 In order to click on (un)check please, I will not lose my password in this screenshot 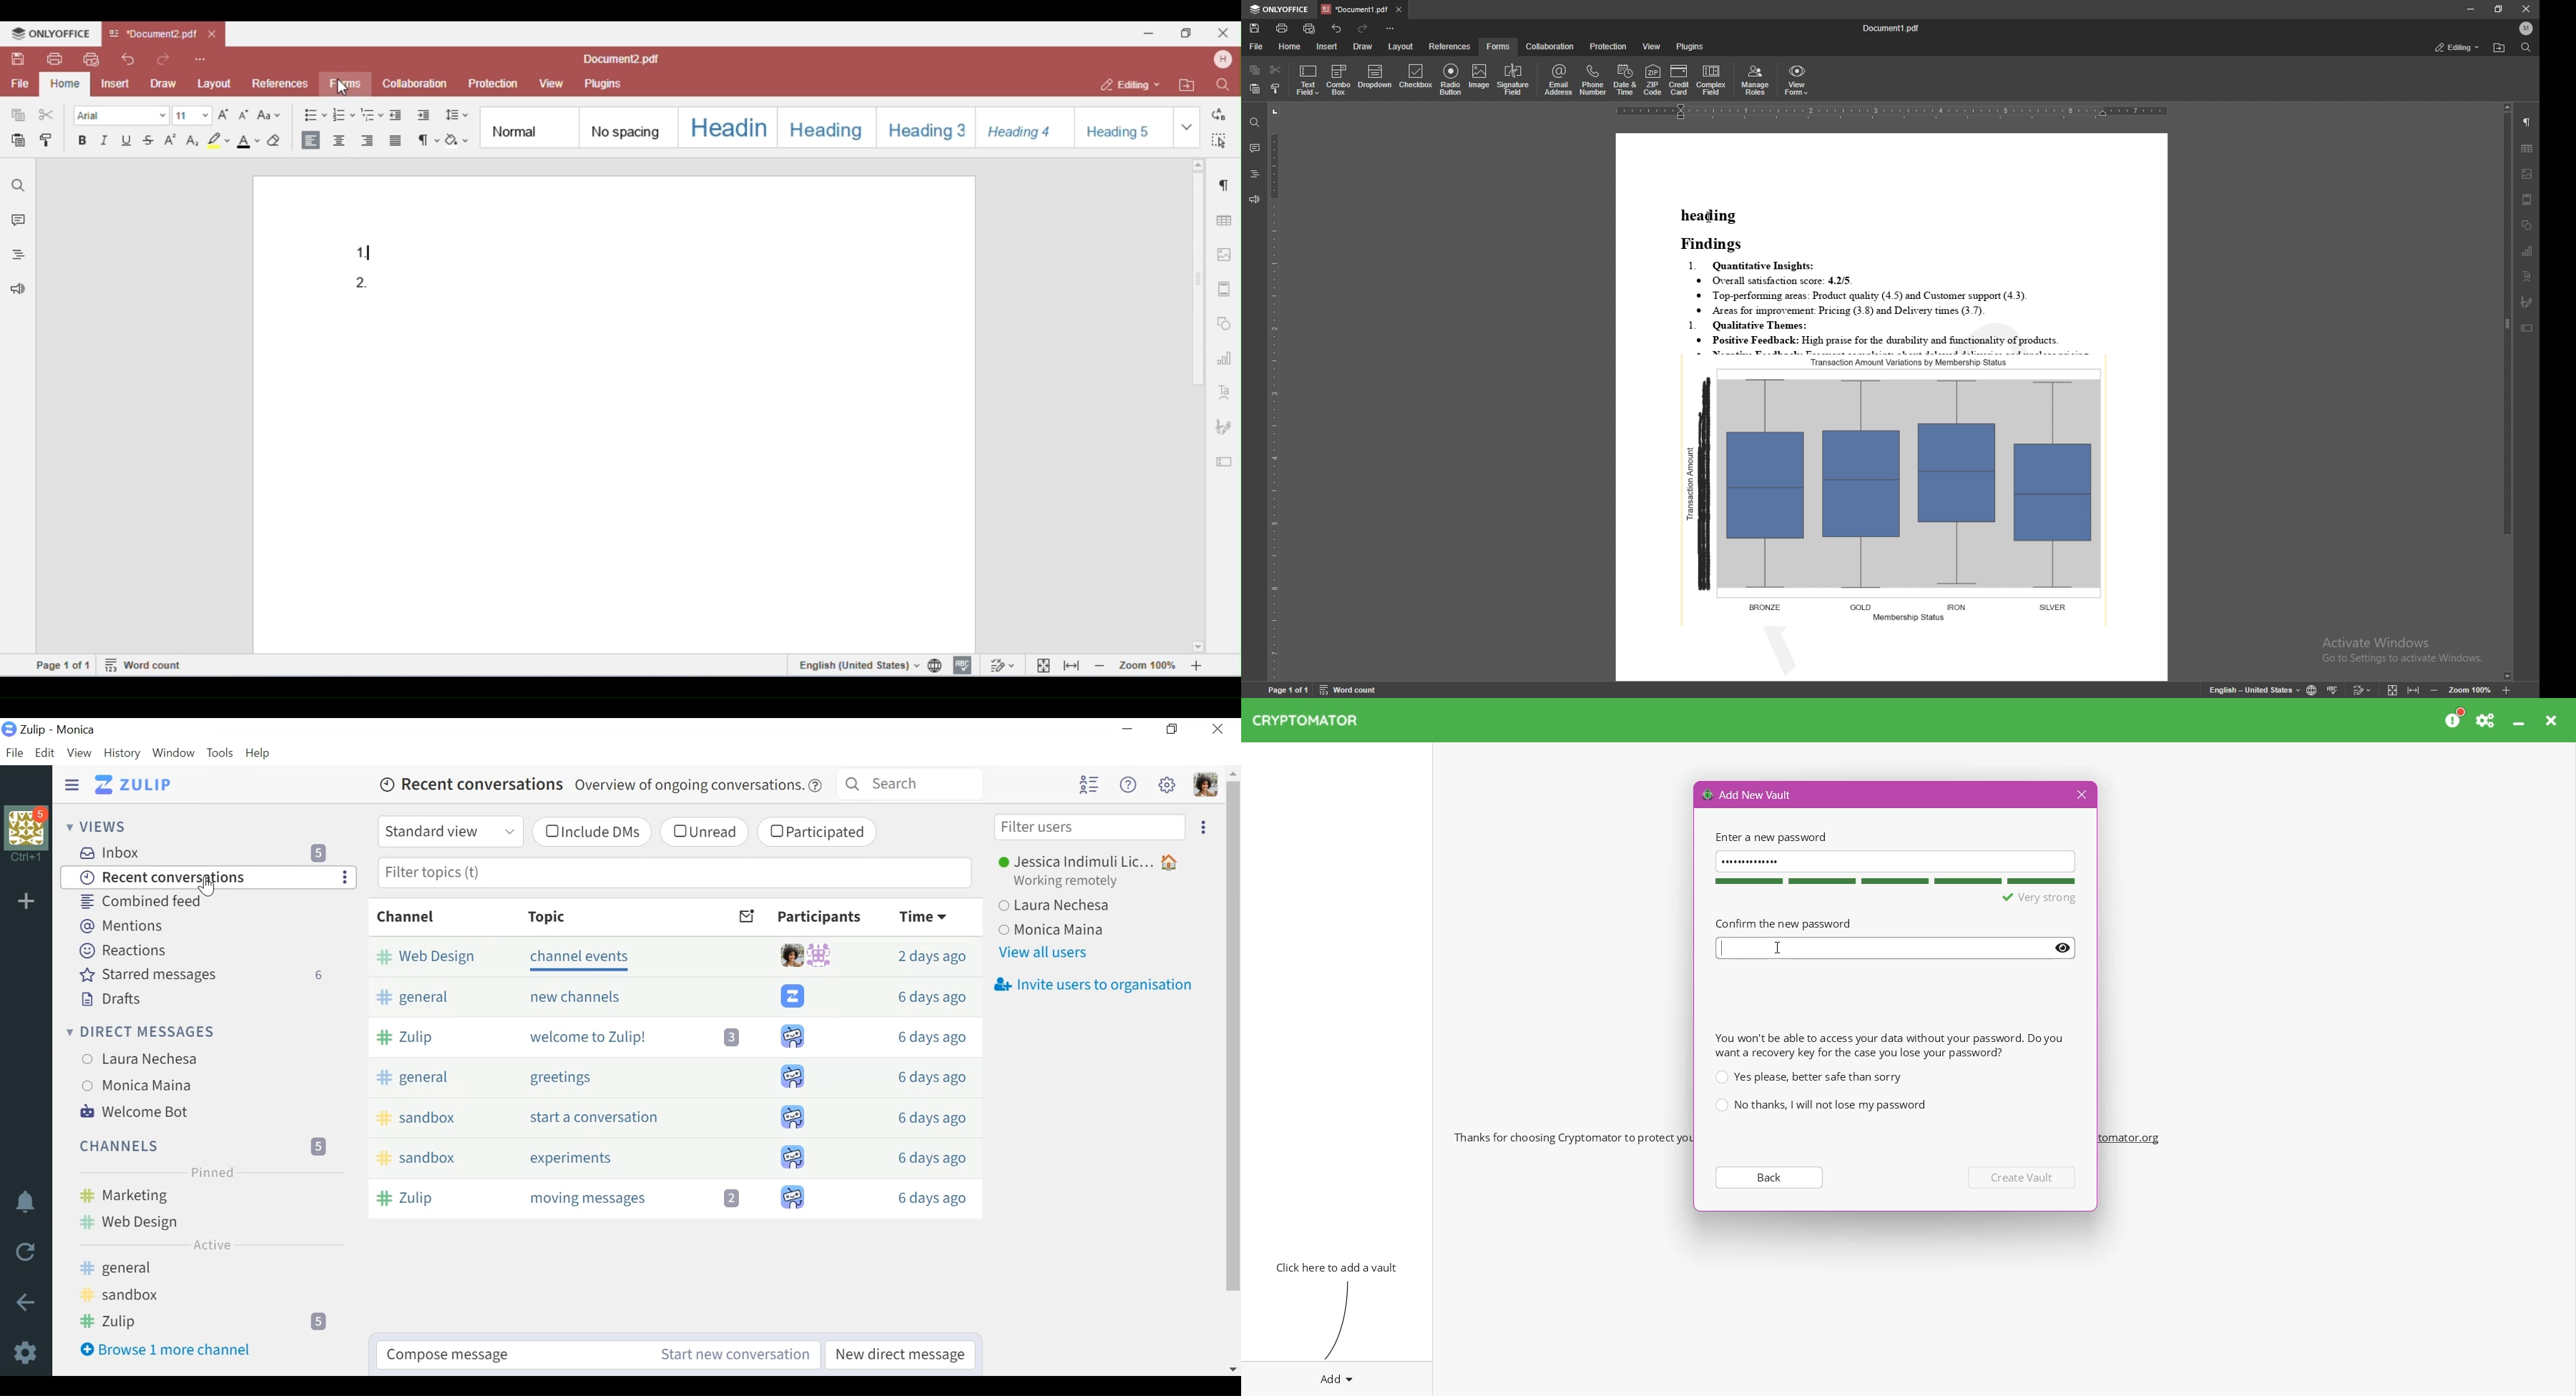, I will do `click(1820, 1105)`.